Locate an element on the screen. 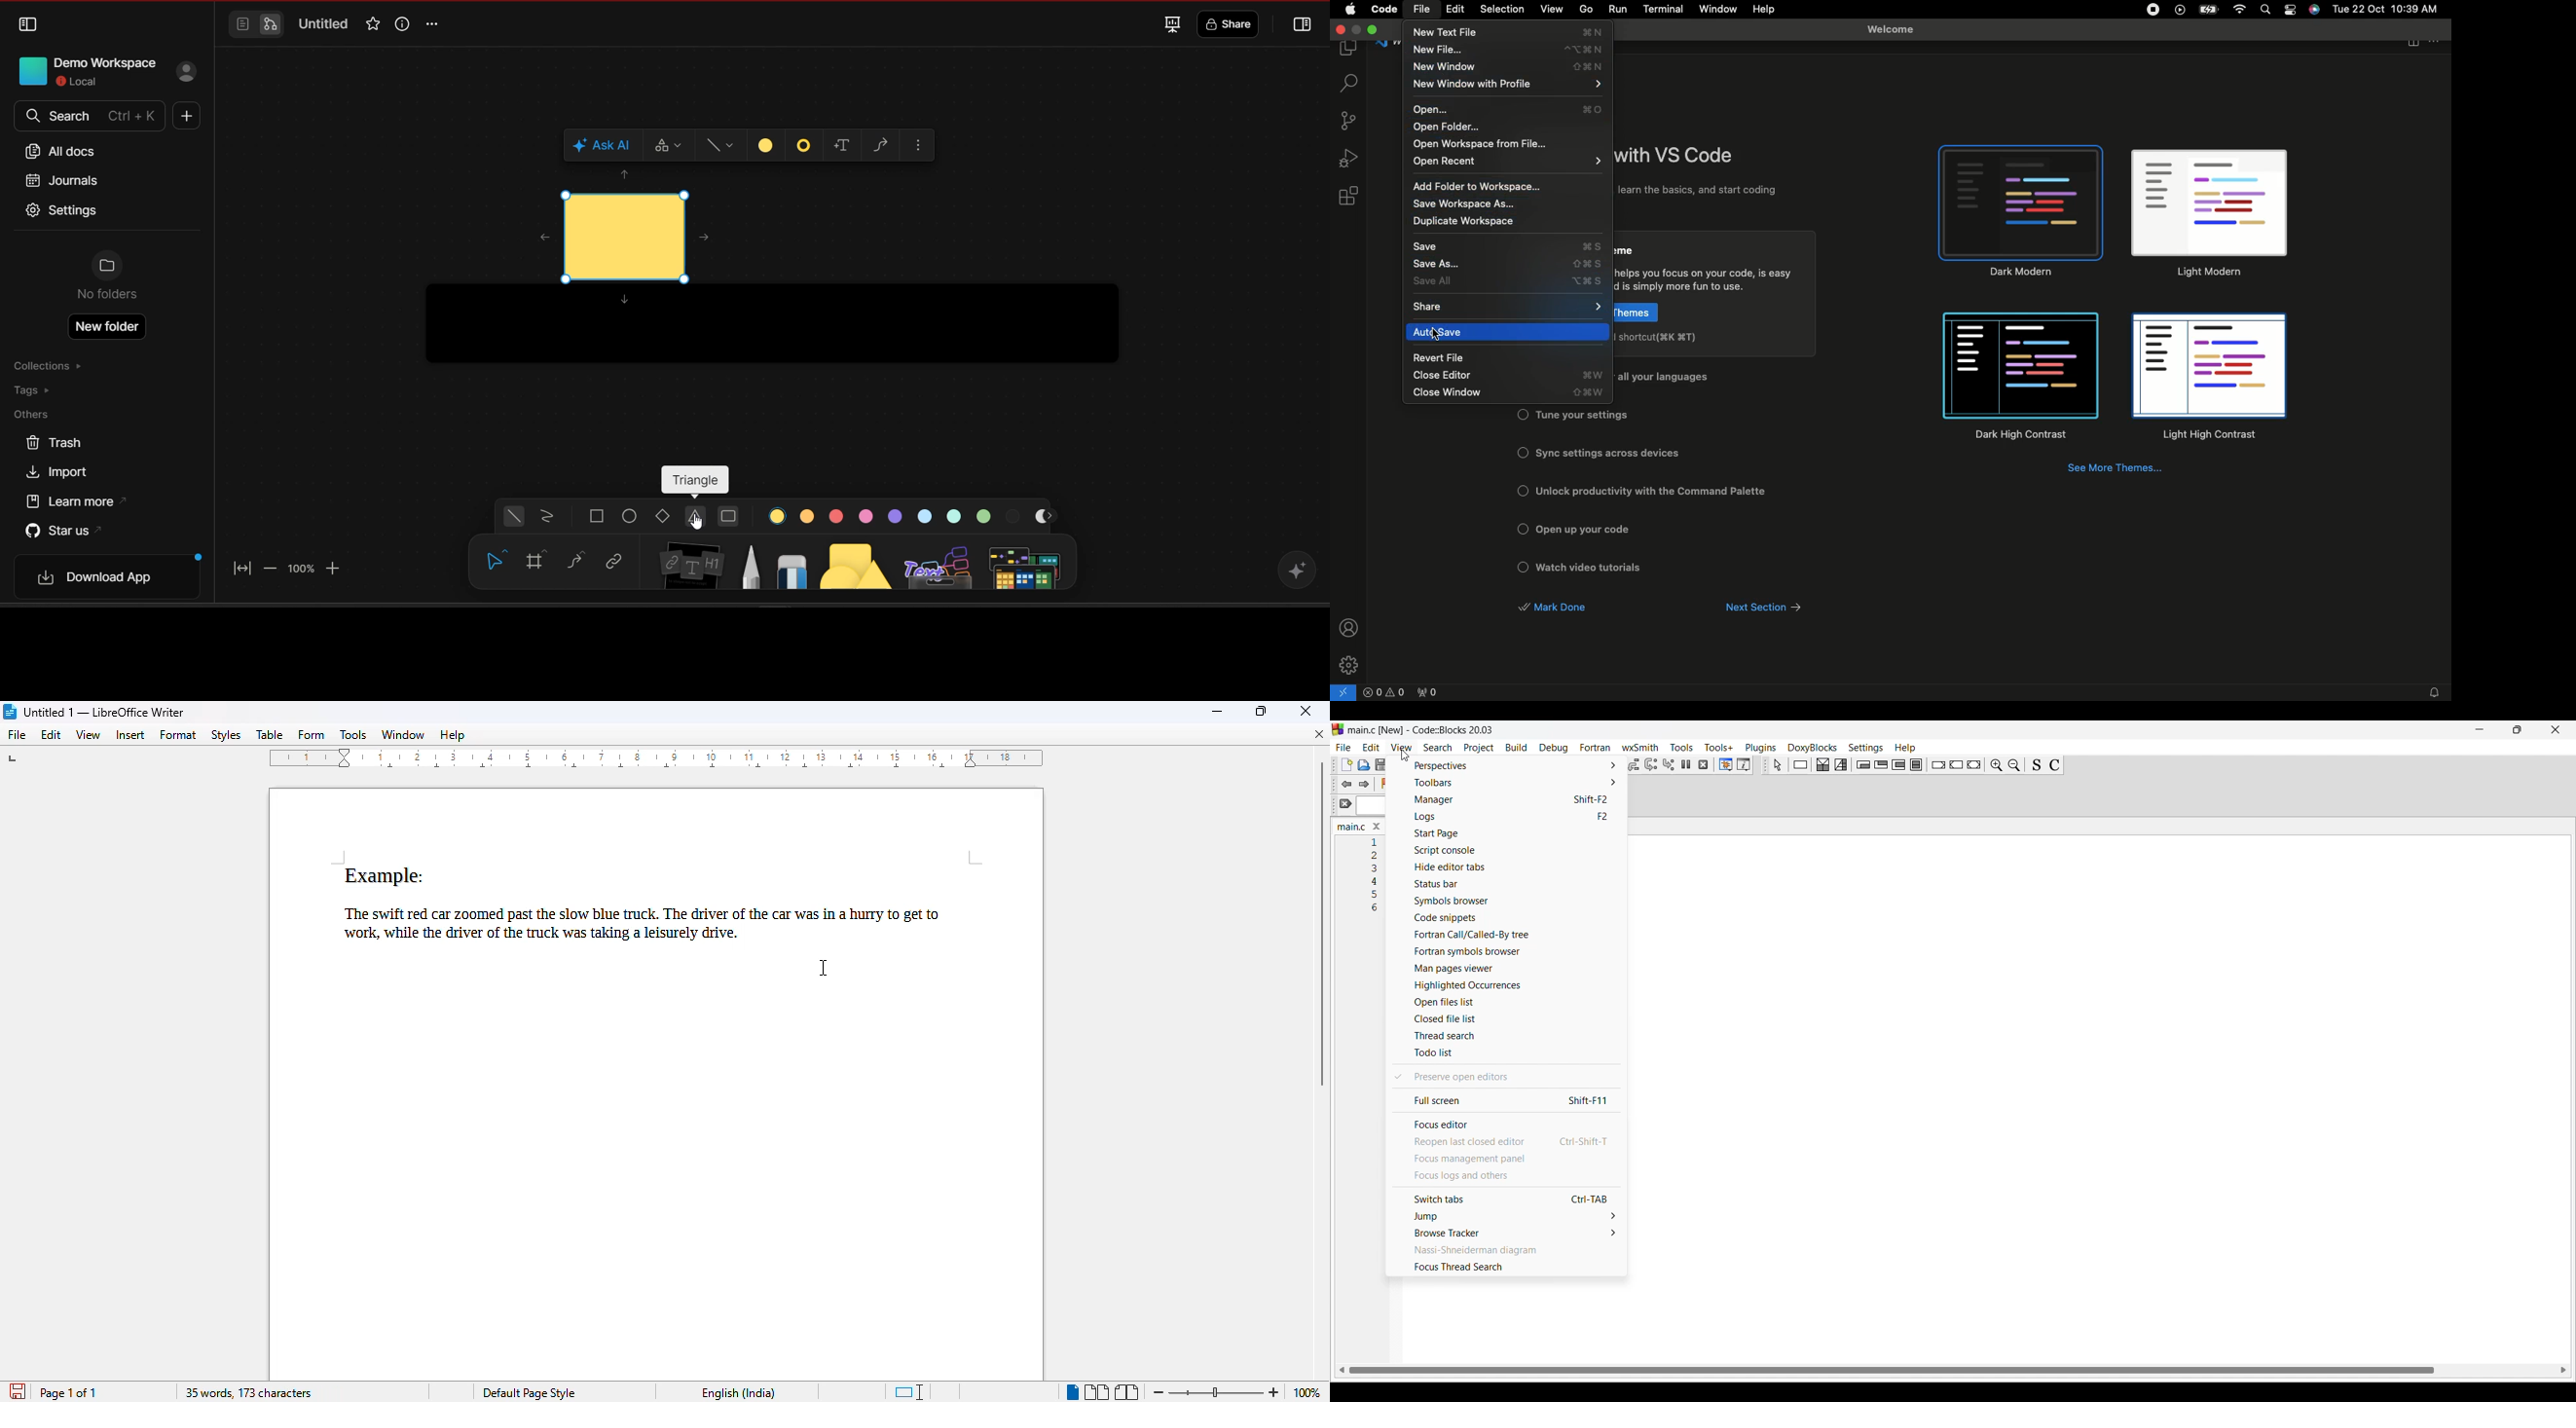 The height and width of the screenshot is (1428, 2576). move down is located at coordinates (626, 302).